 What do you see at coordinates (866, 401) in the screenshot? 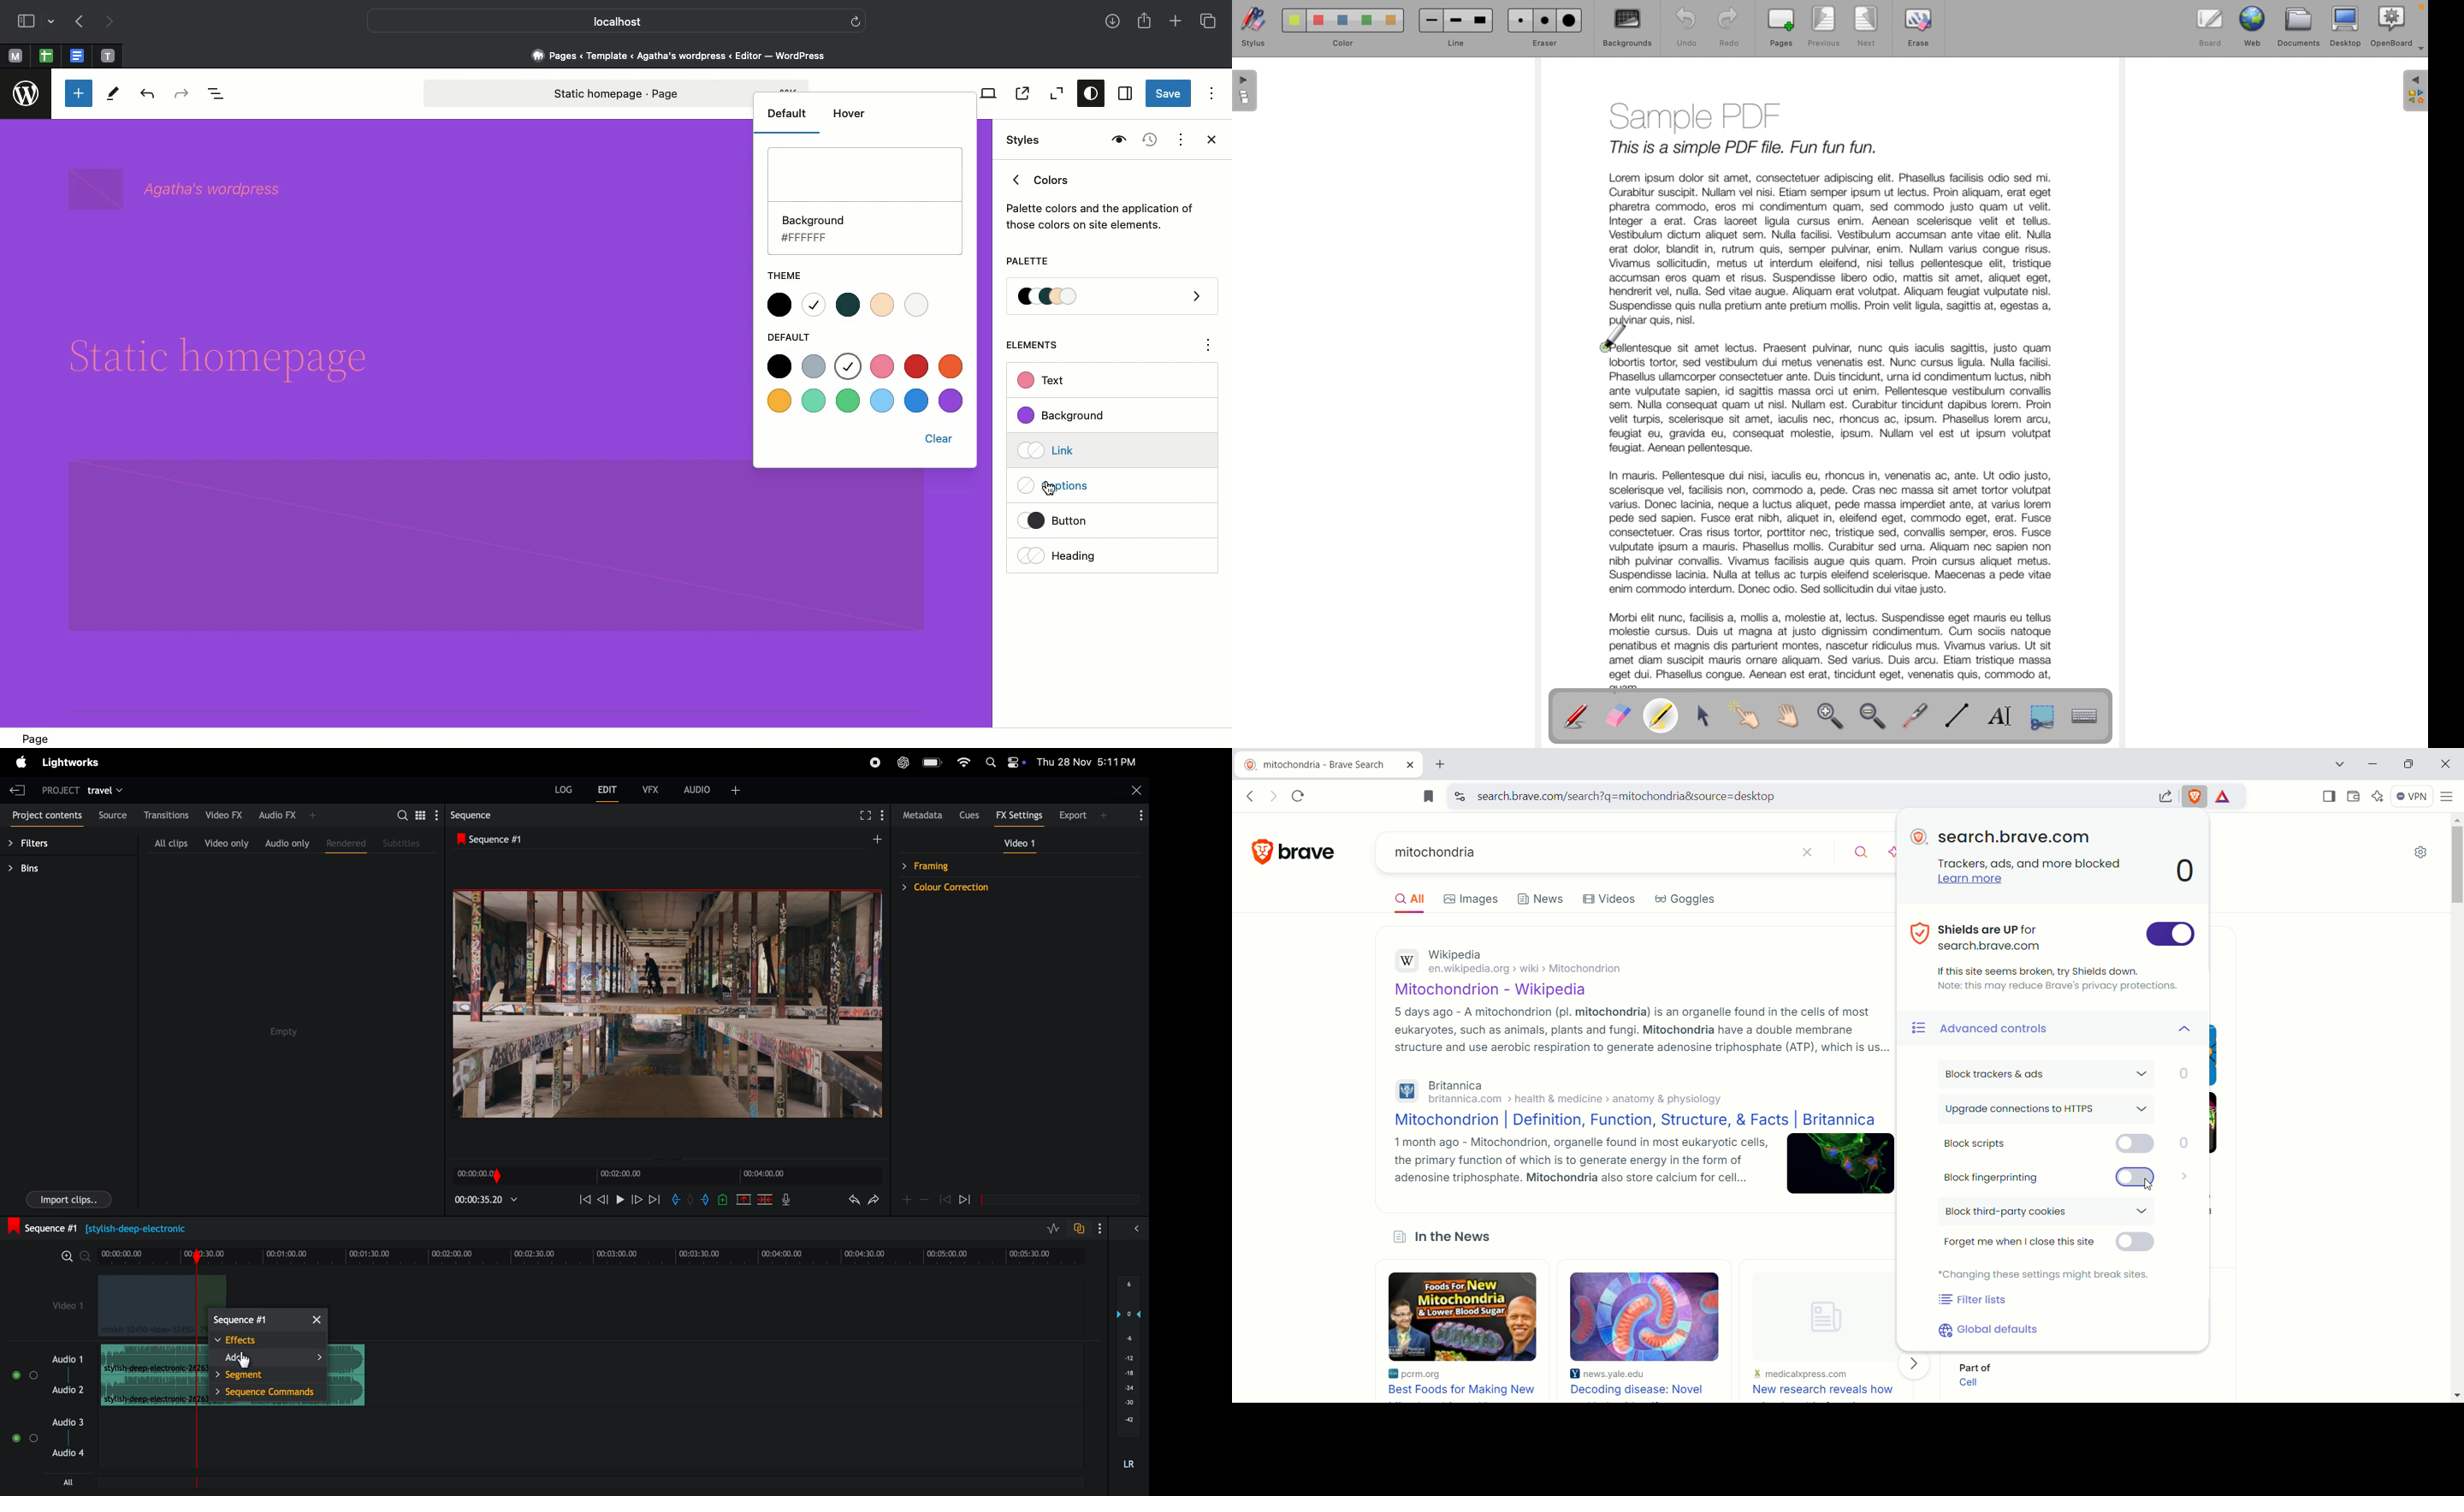
I see `Default color` at bounding box center [866, 401].